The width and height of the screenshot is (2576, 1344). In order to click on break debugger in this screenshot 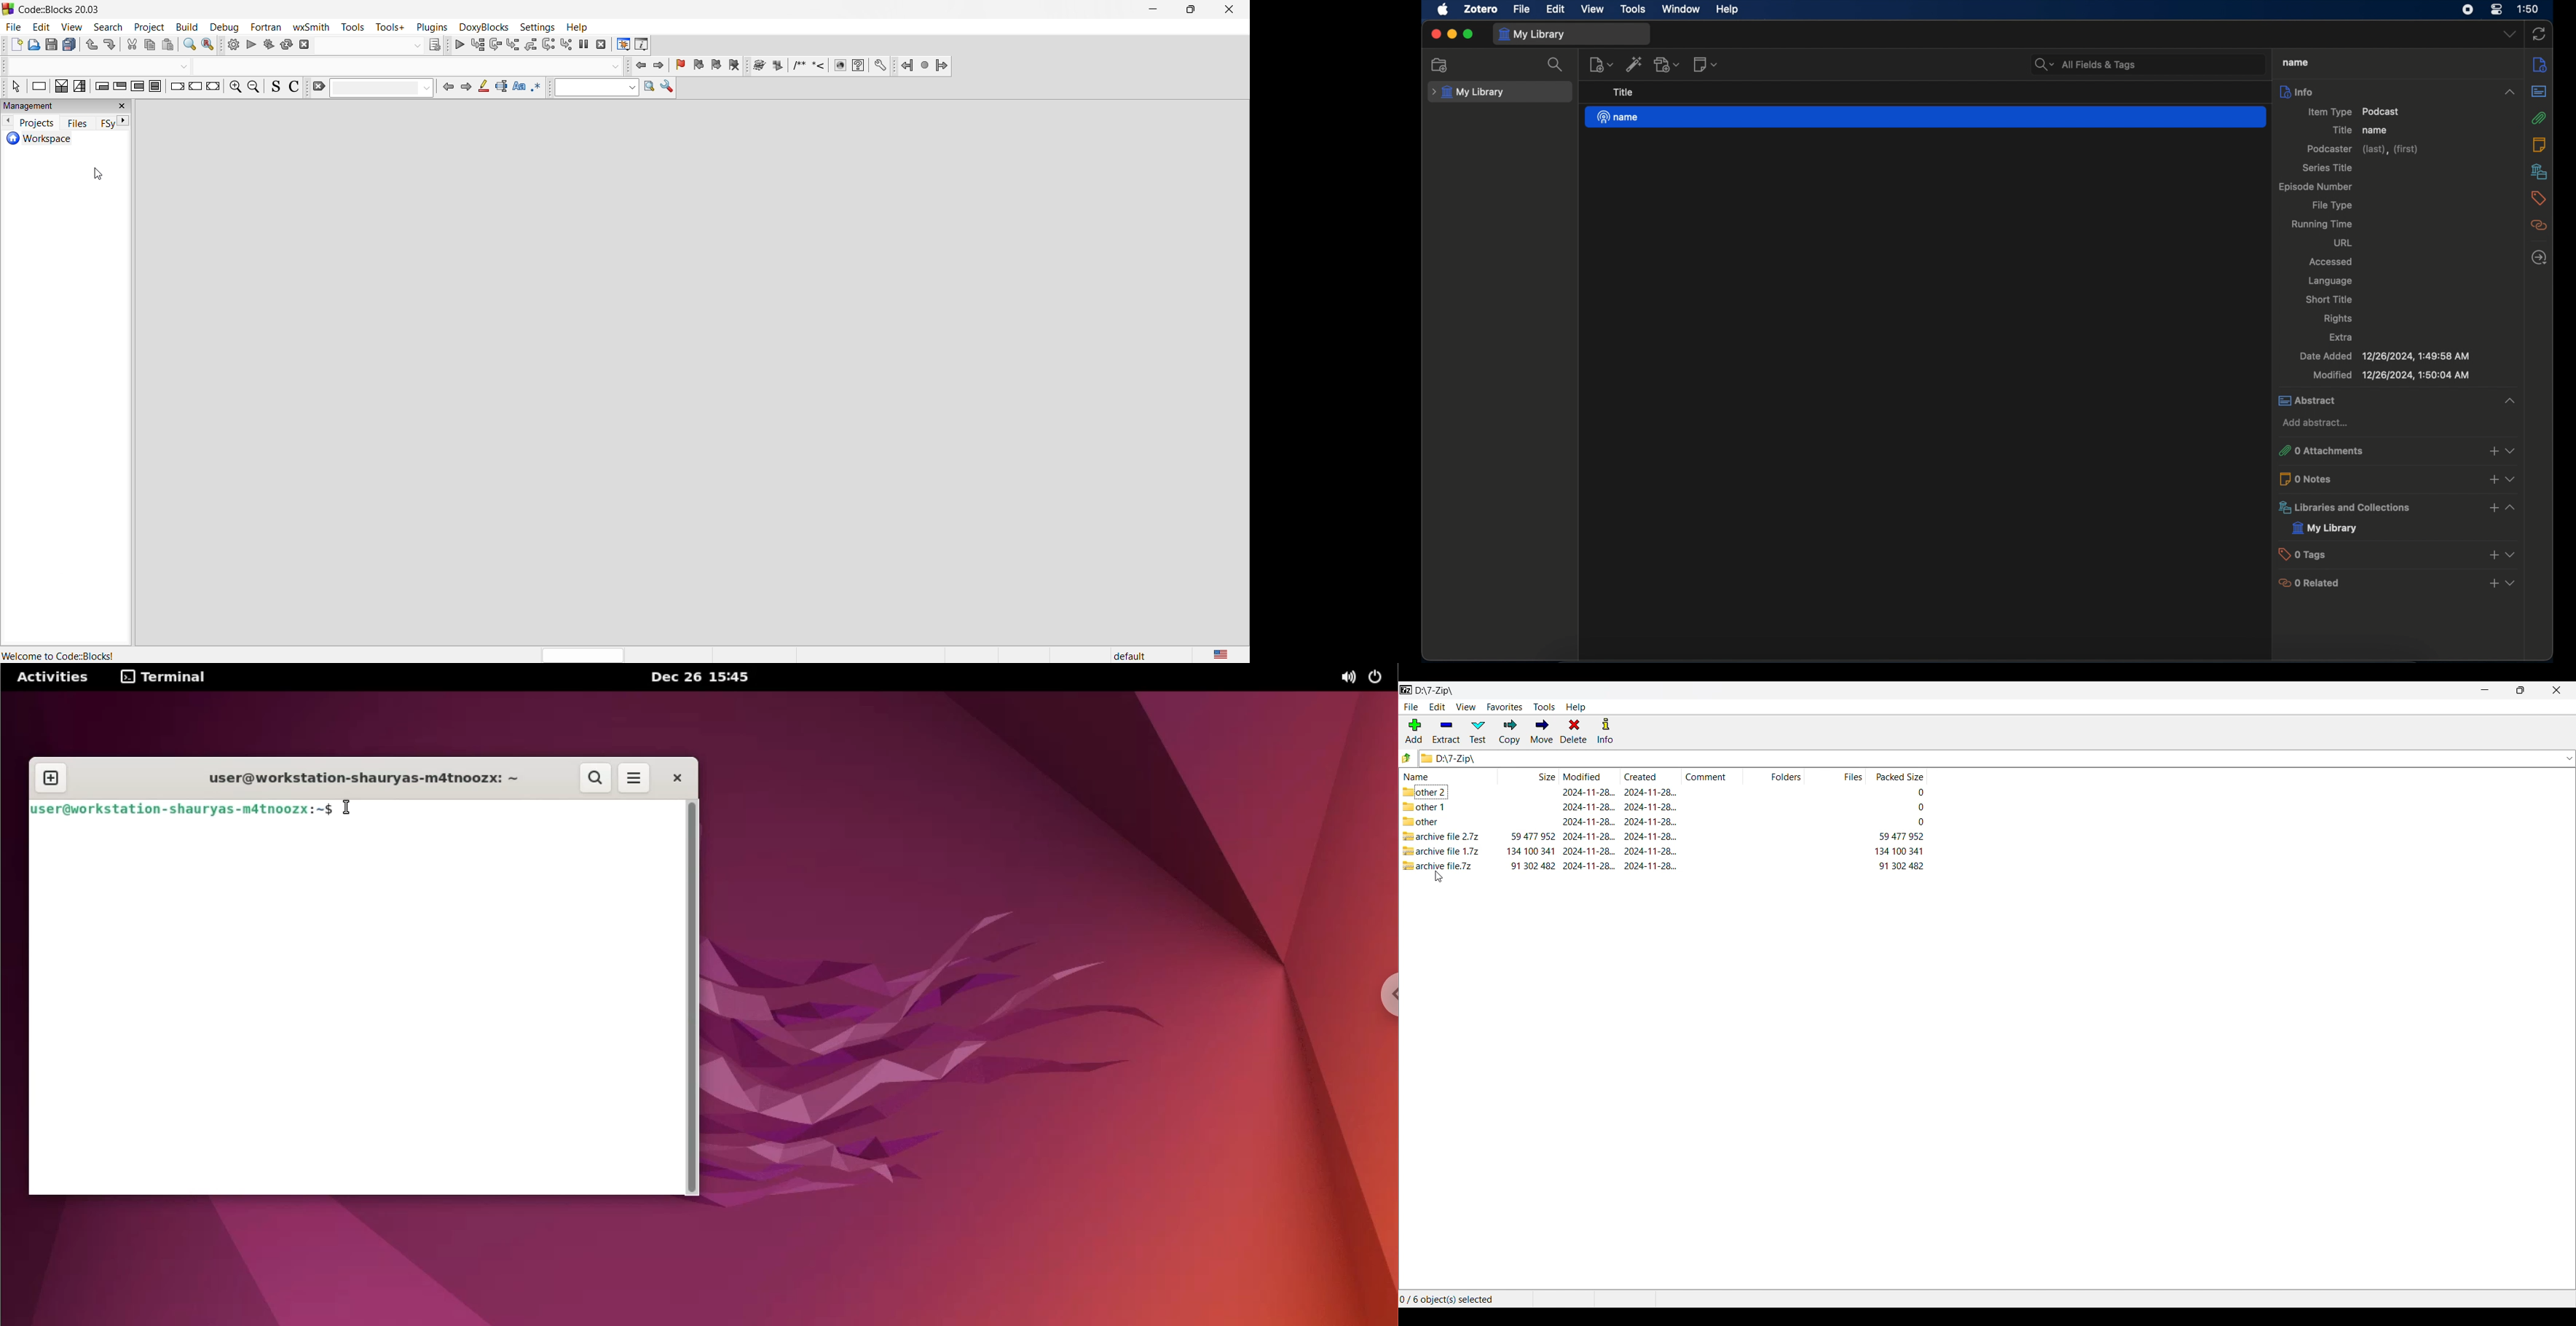, I will do `click(585, 44)`.